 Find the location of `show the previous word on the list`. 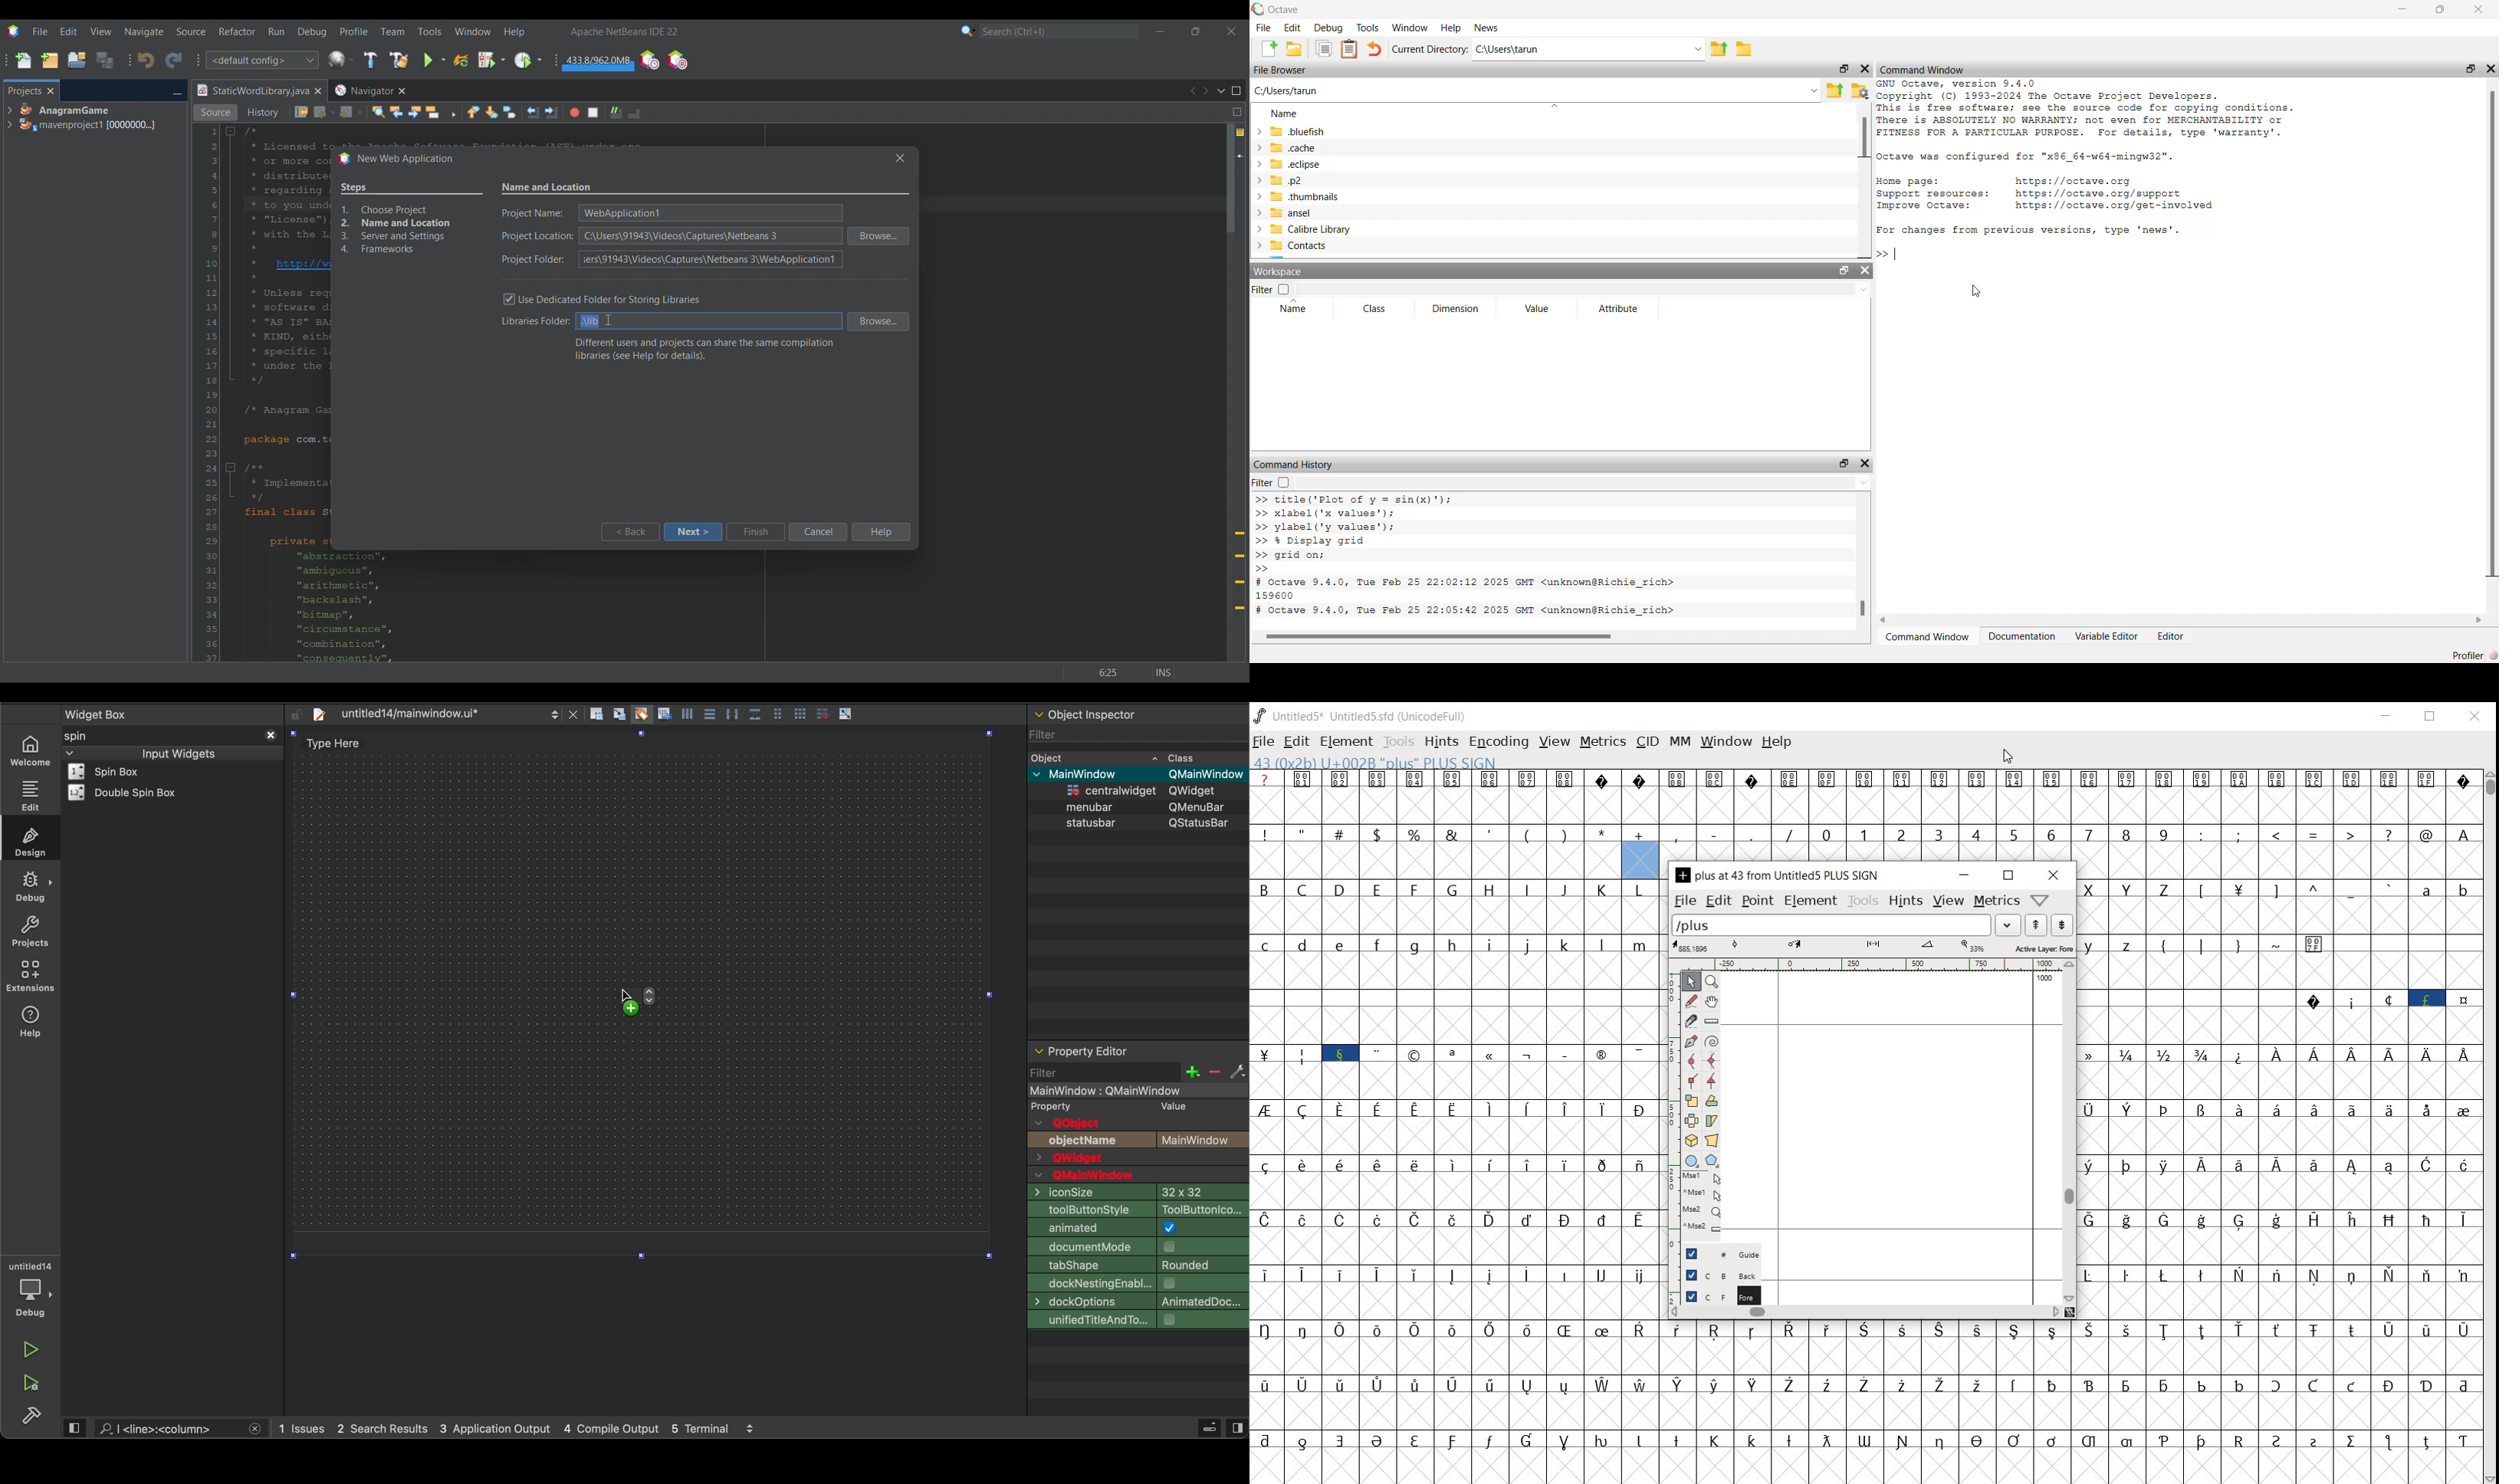

show the previous word on the list is located at coordinates (2064, 926).